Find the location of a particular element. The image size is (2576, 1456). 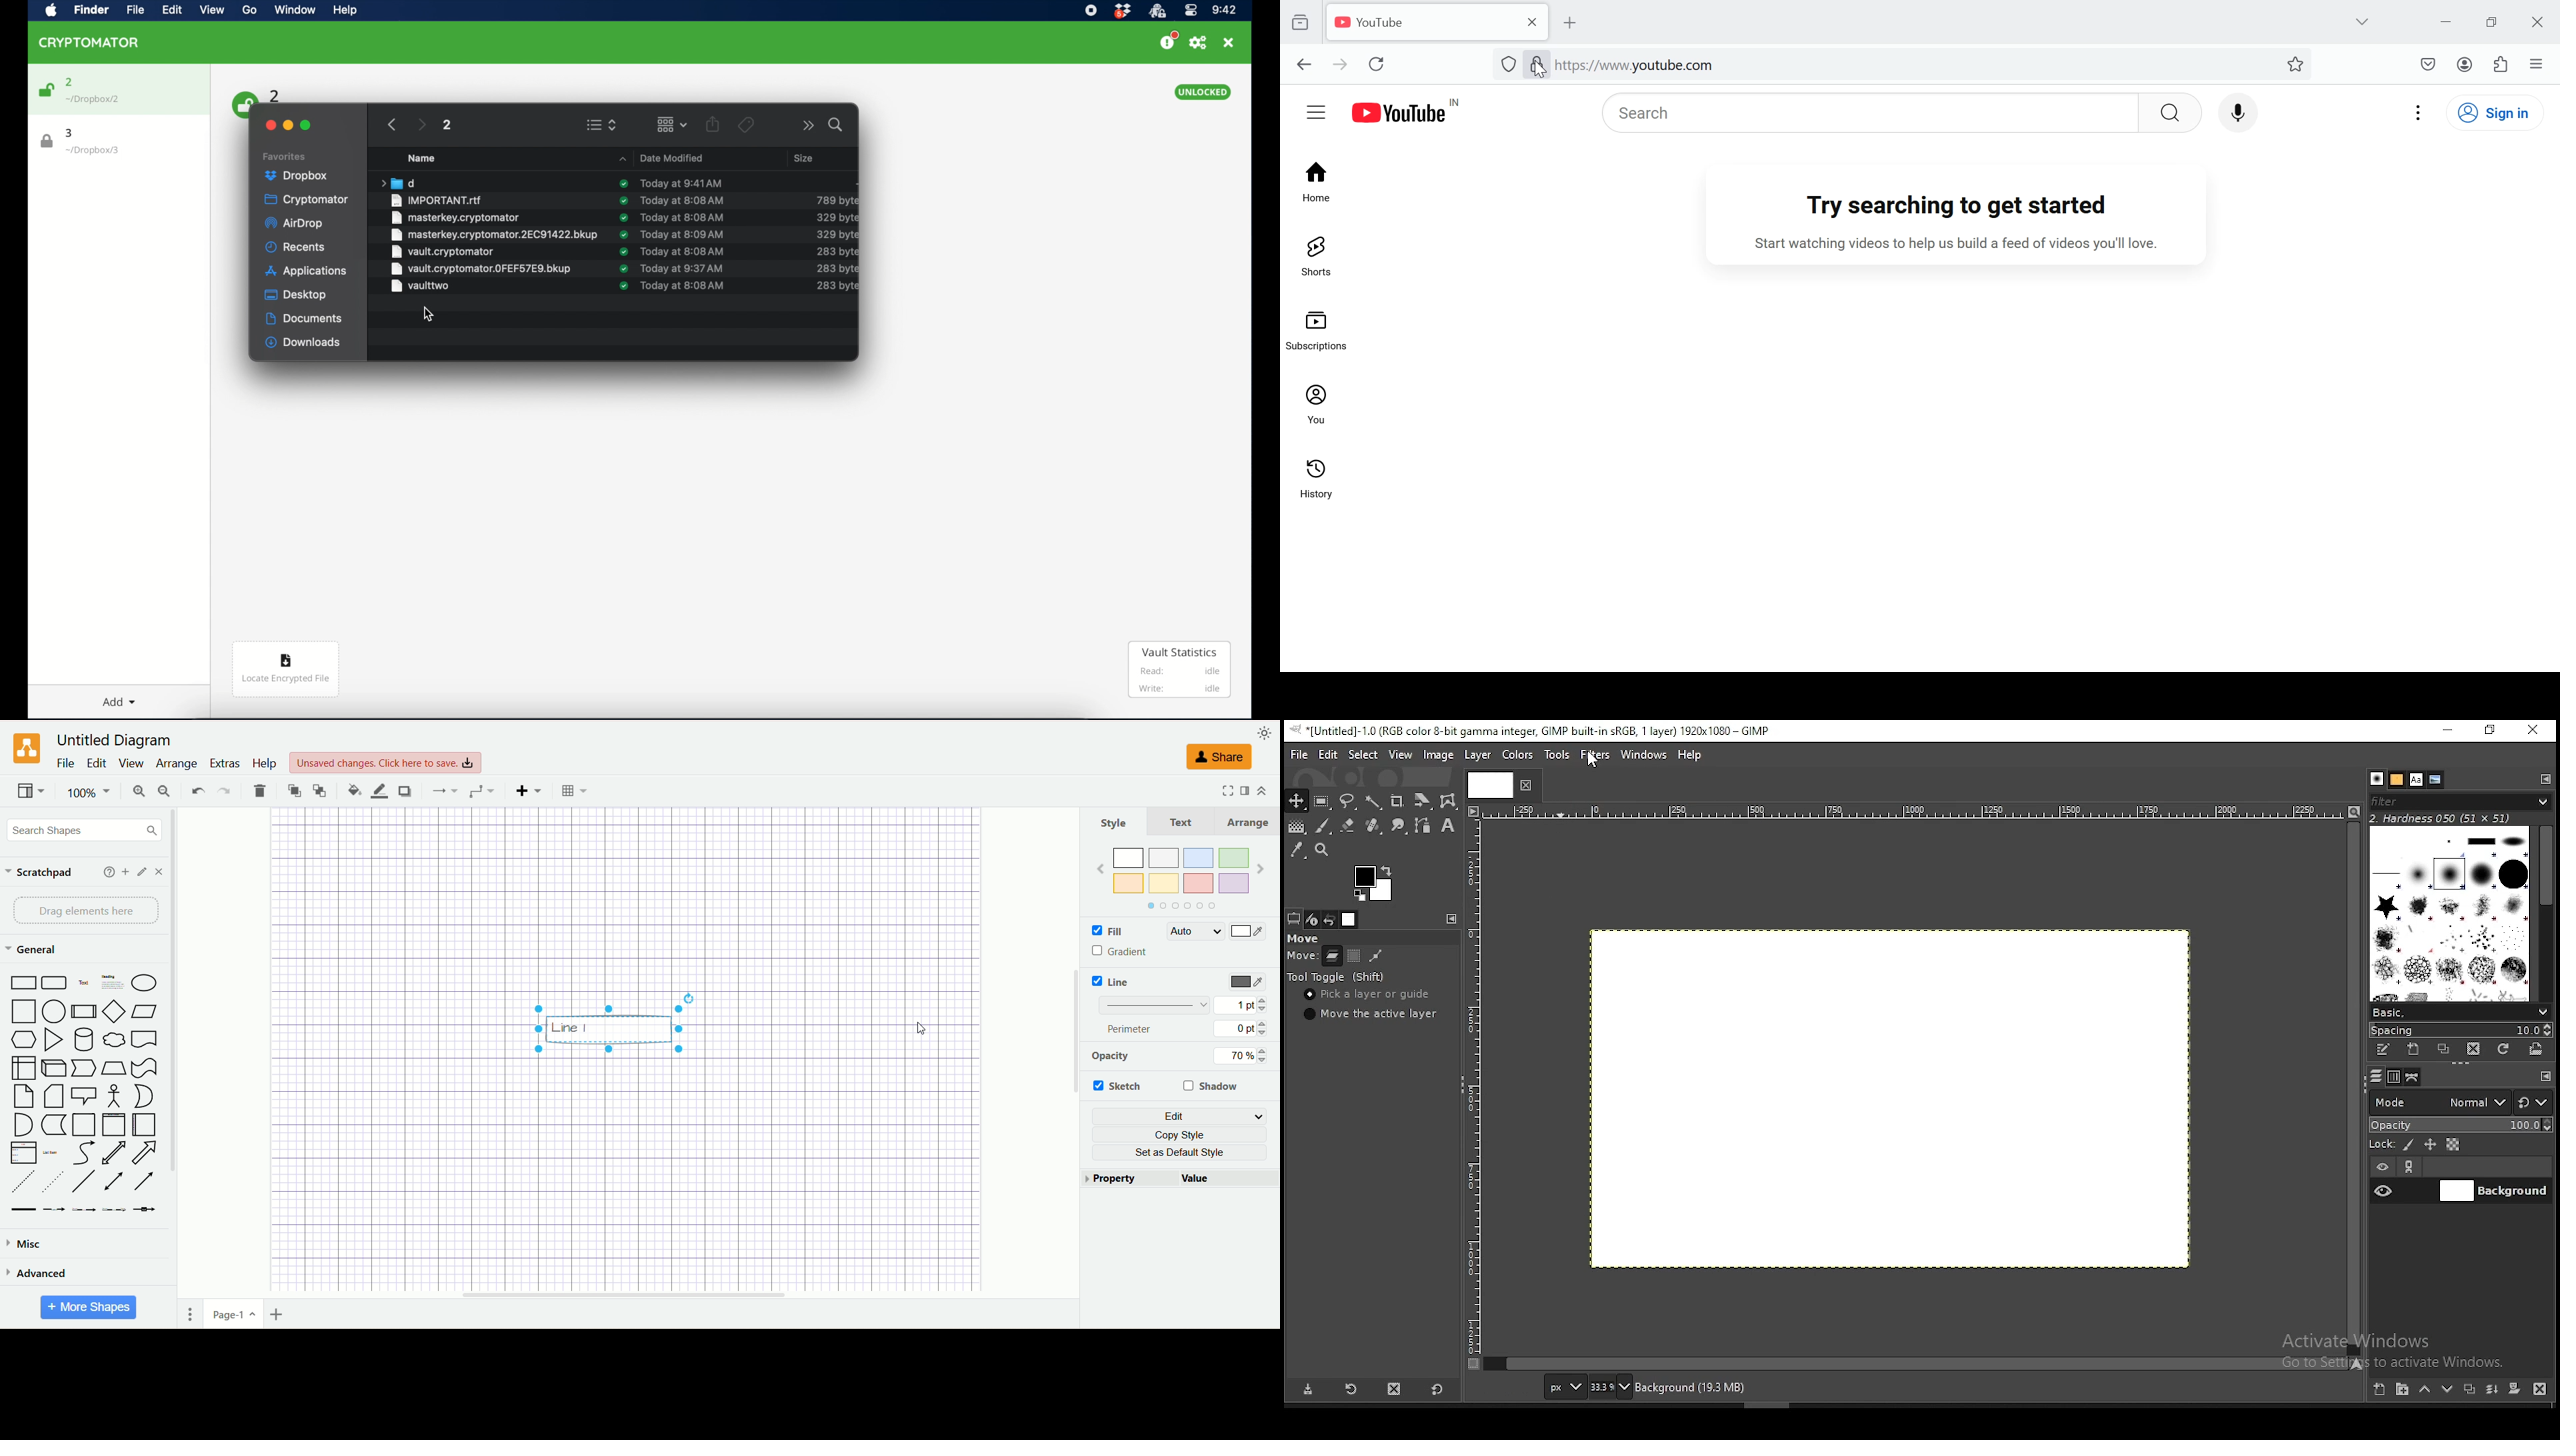

line color is located at coordinates (377, 791).